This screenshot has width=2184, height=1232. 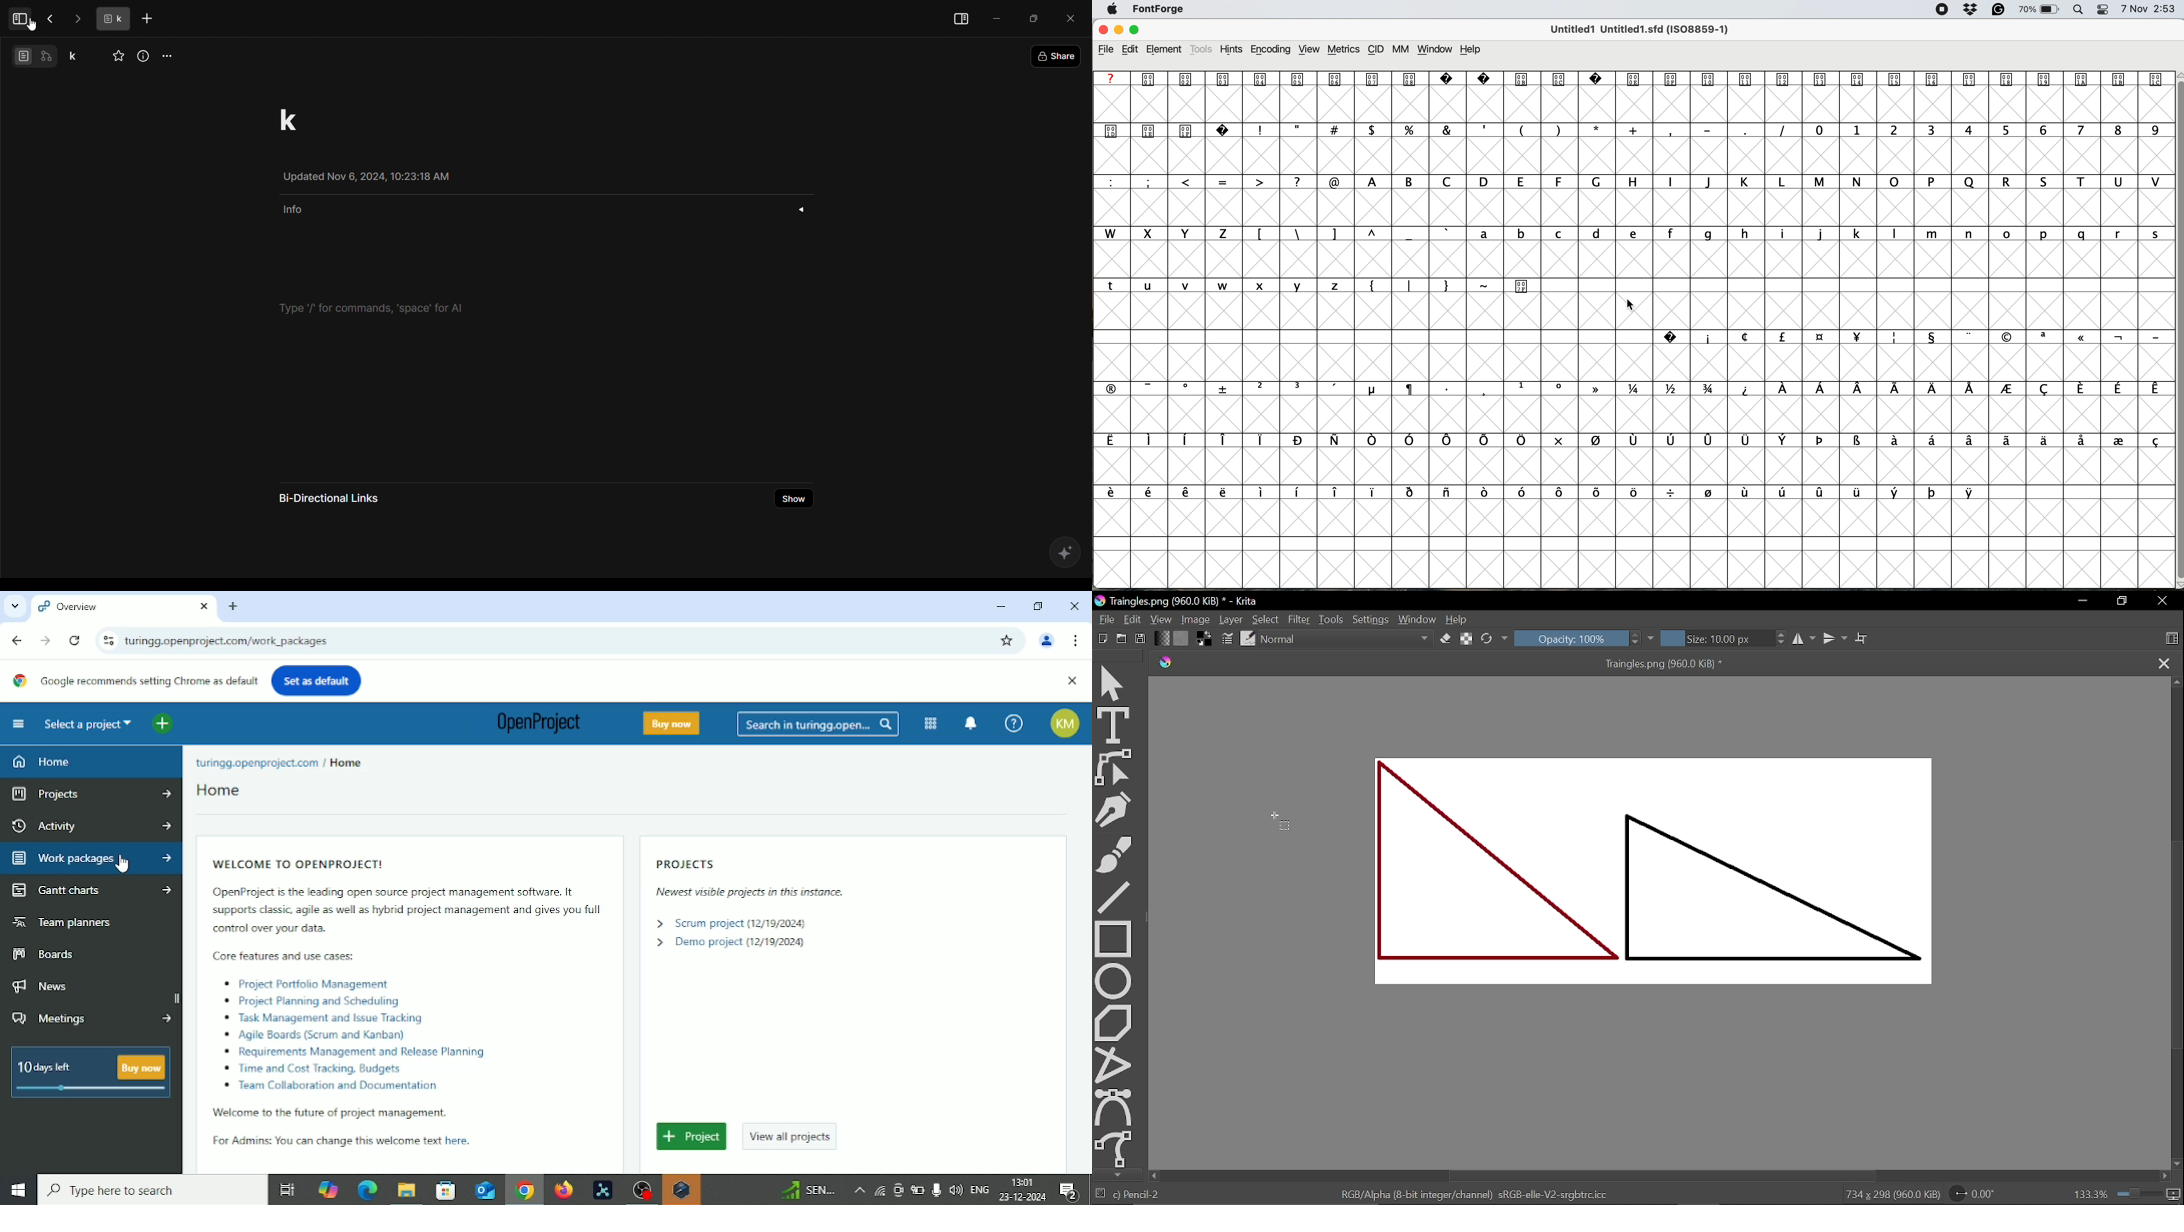 What do you see at coordinates (1115, 1148) in the screenshot?
I see `Freehand path tool` at bounding box center [1115, 1148].